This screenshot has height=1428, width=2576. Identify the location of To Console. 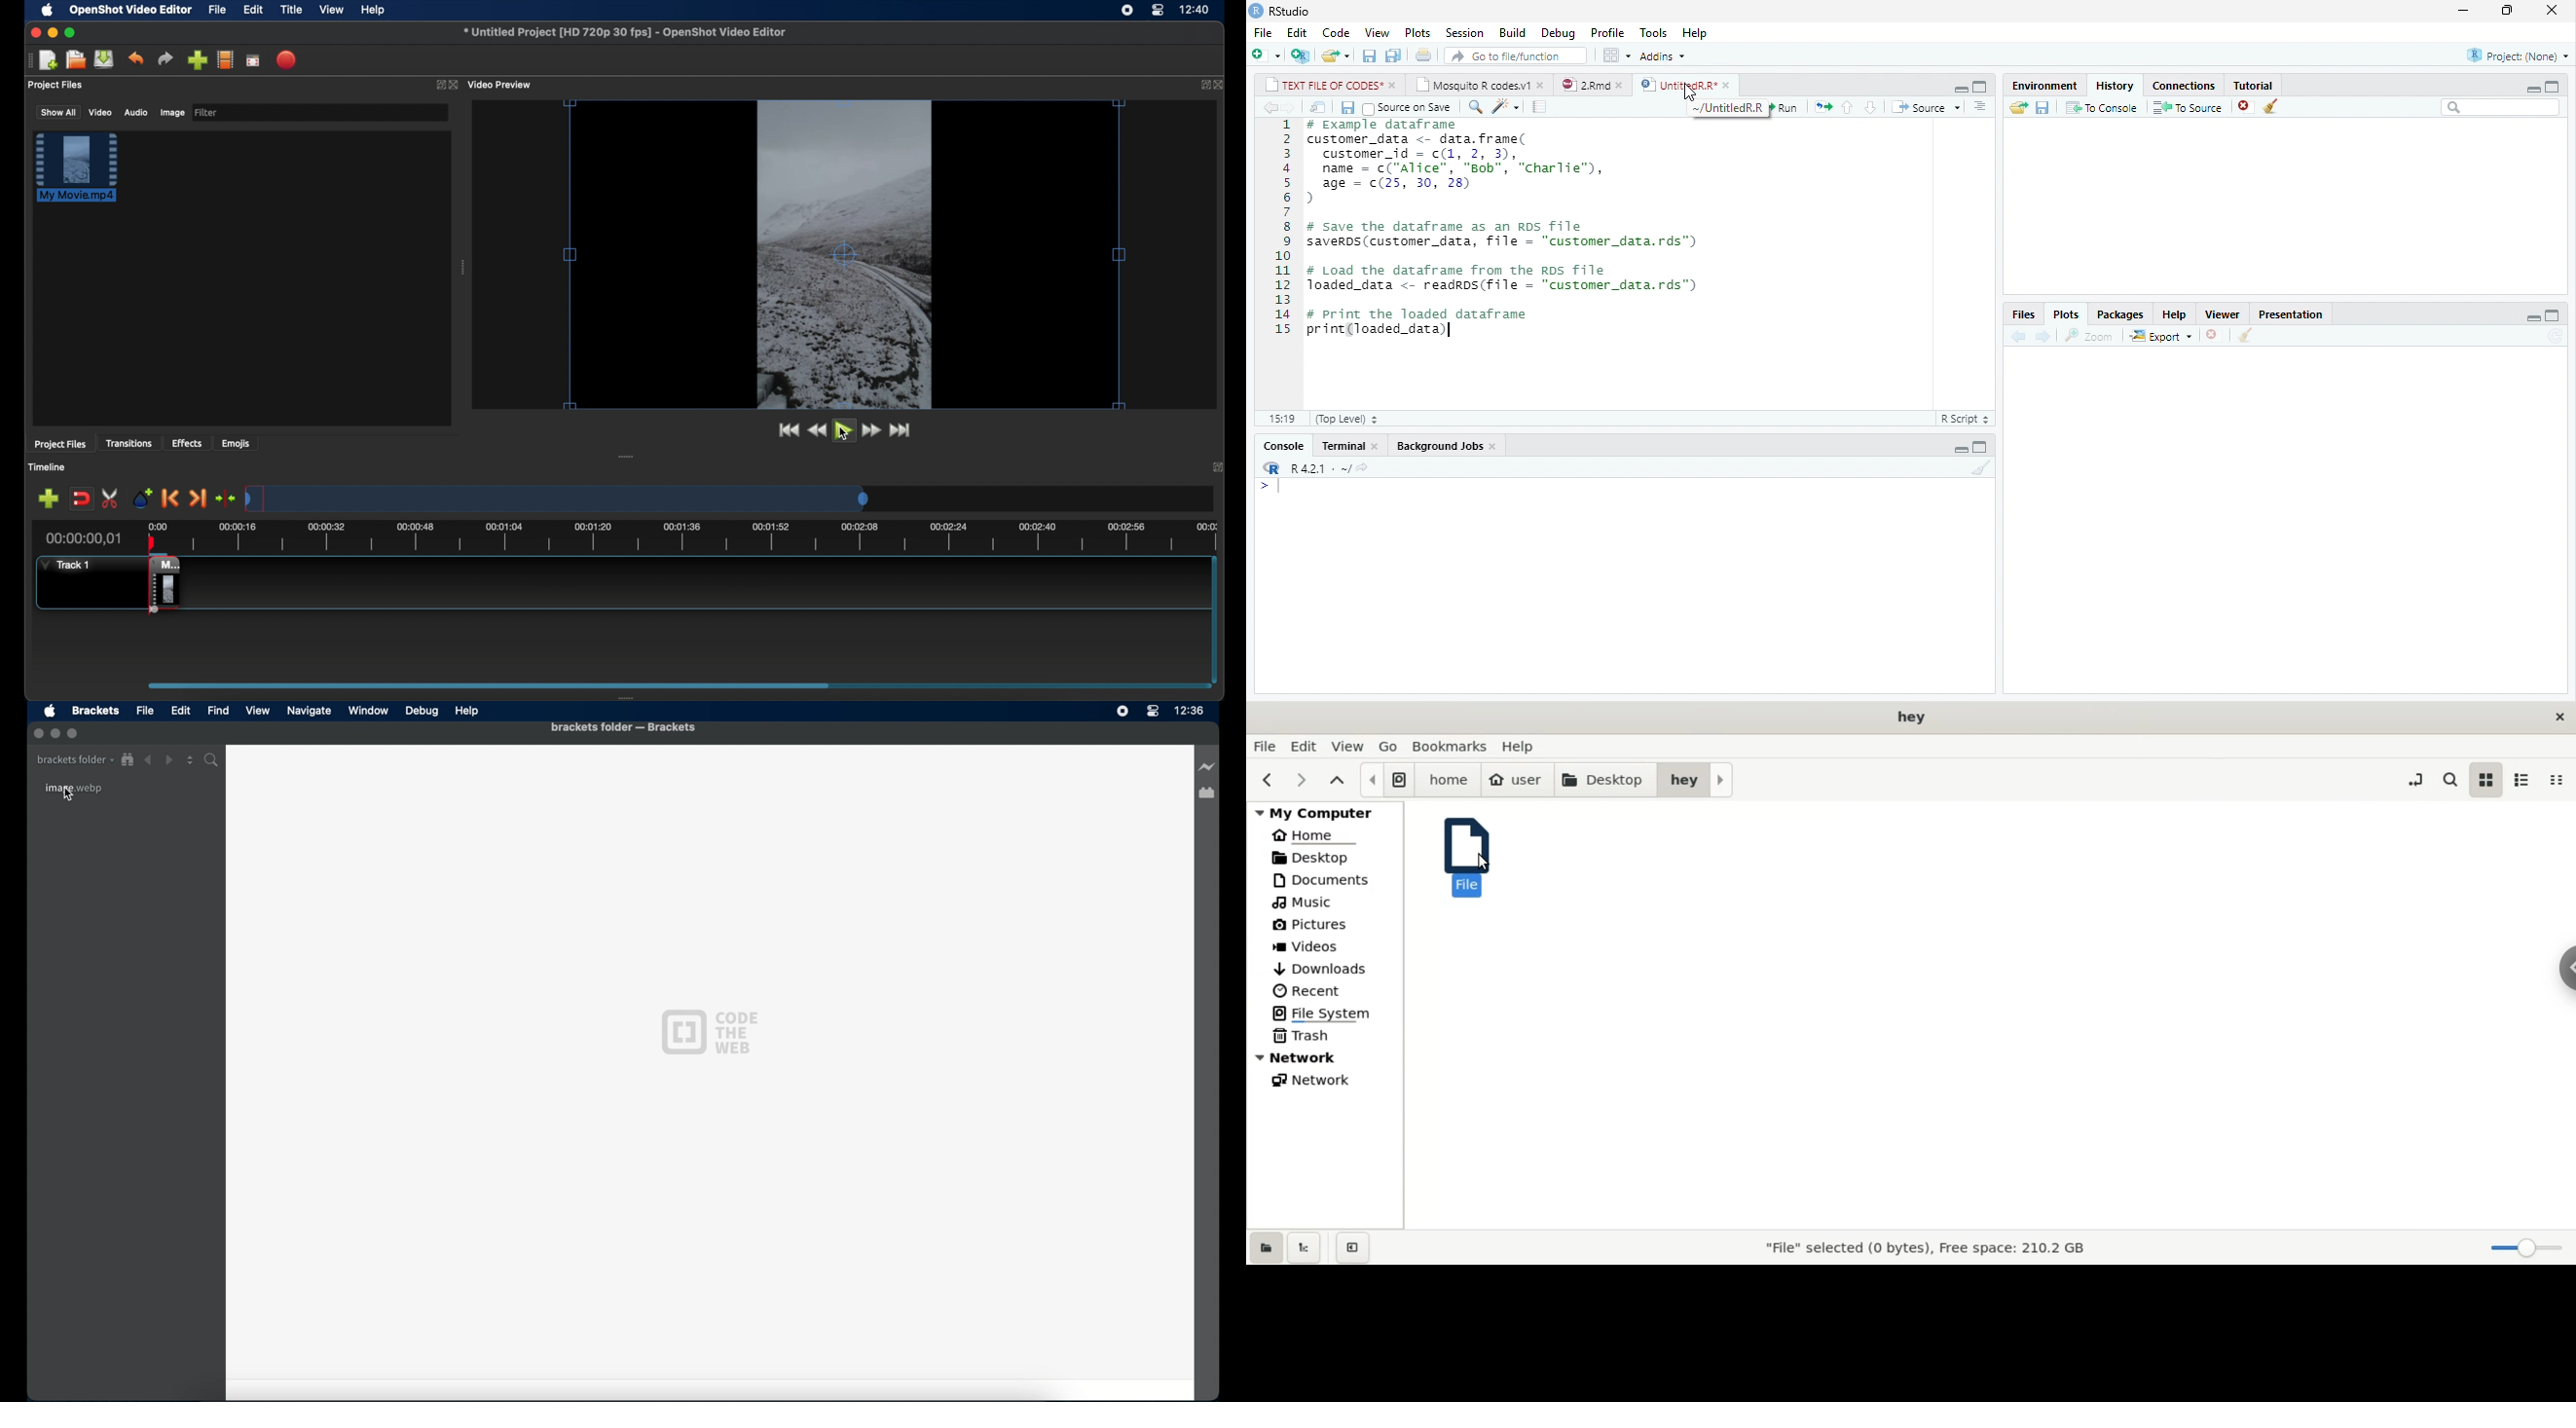
(2101, 107).